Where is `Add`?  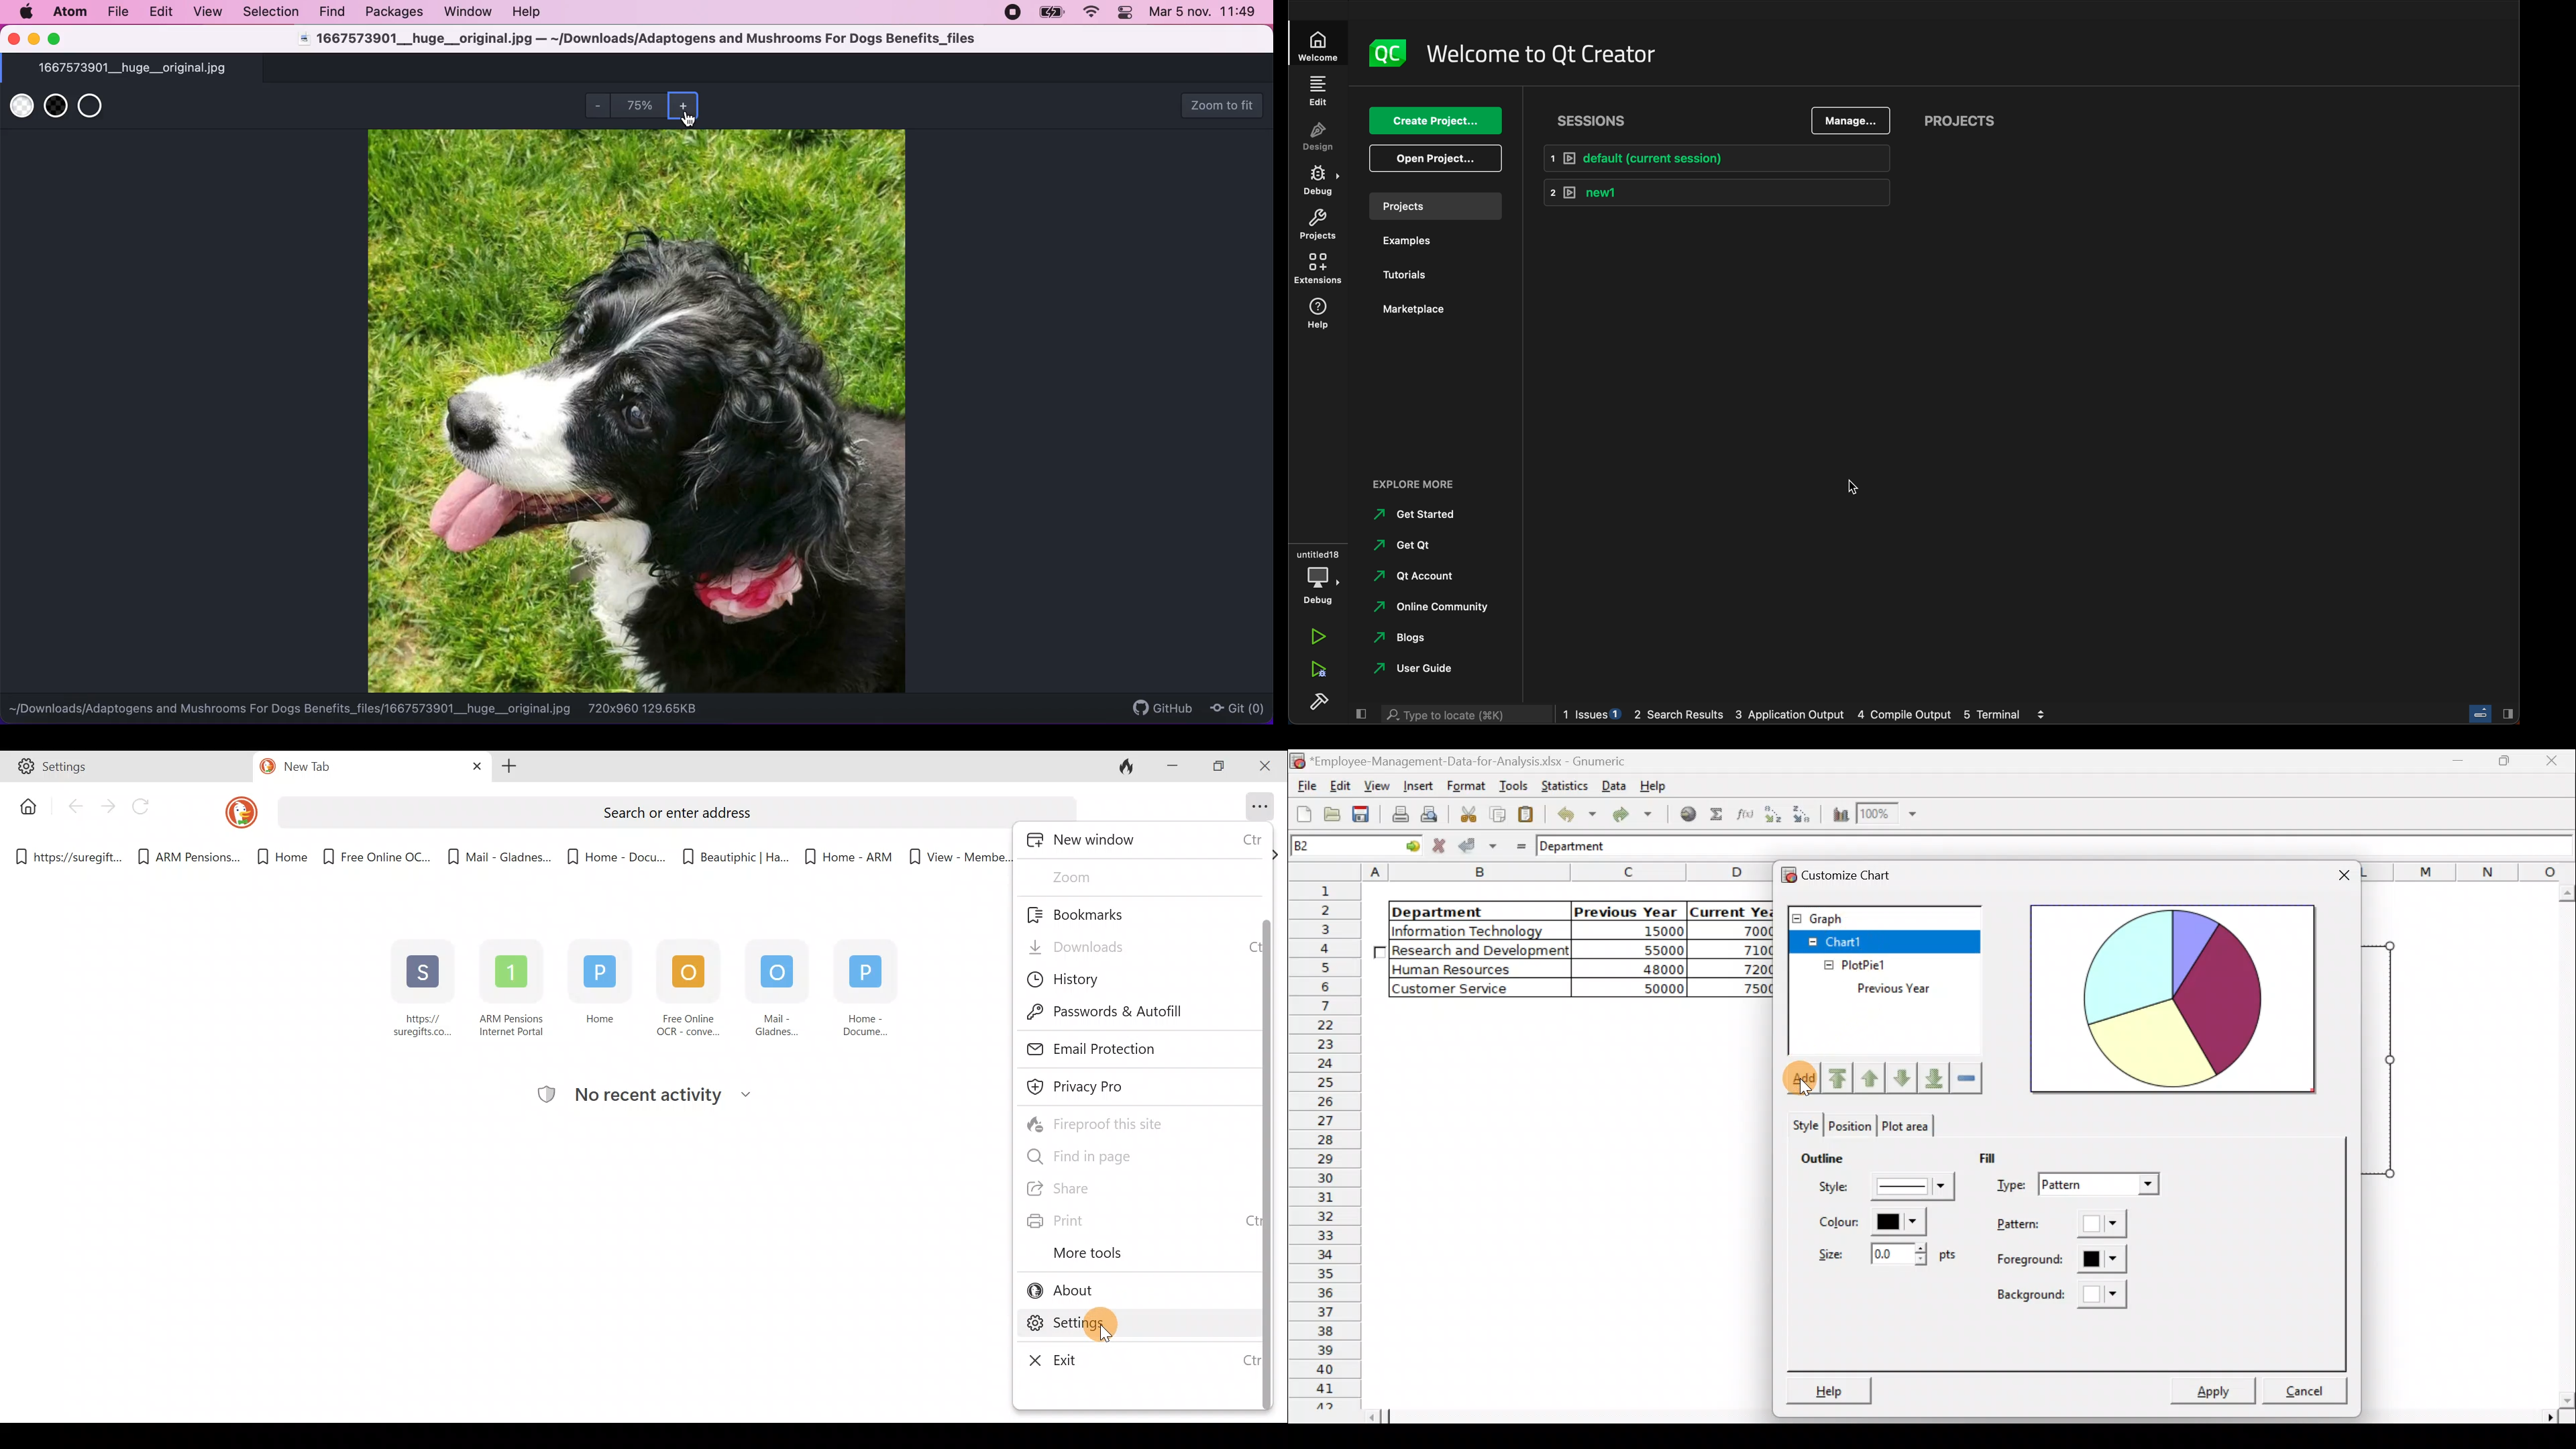
Add is located at coordinates (1799, 1079).